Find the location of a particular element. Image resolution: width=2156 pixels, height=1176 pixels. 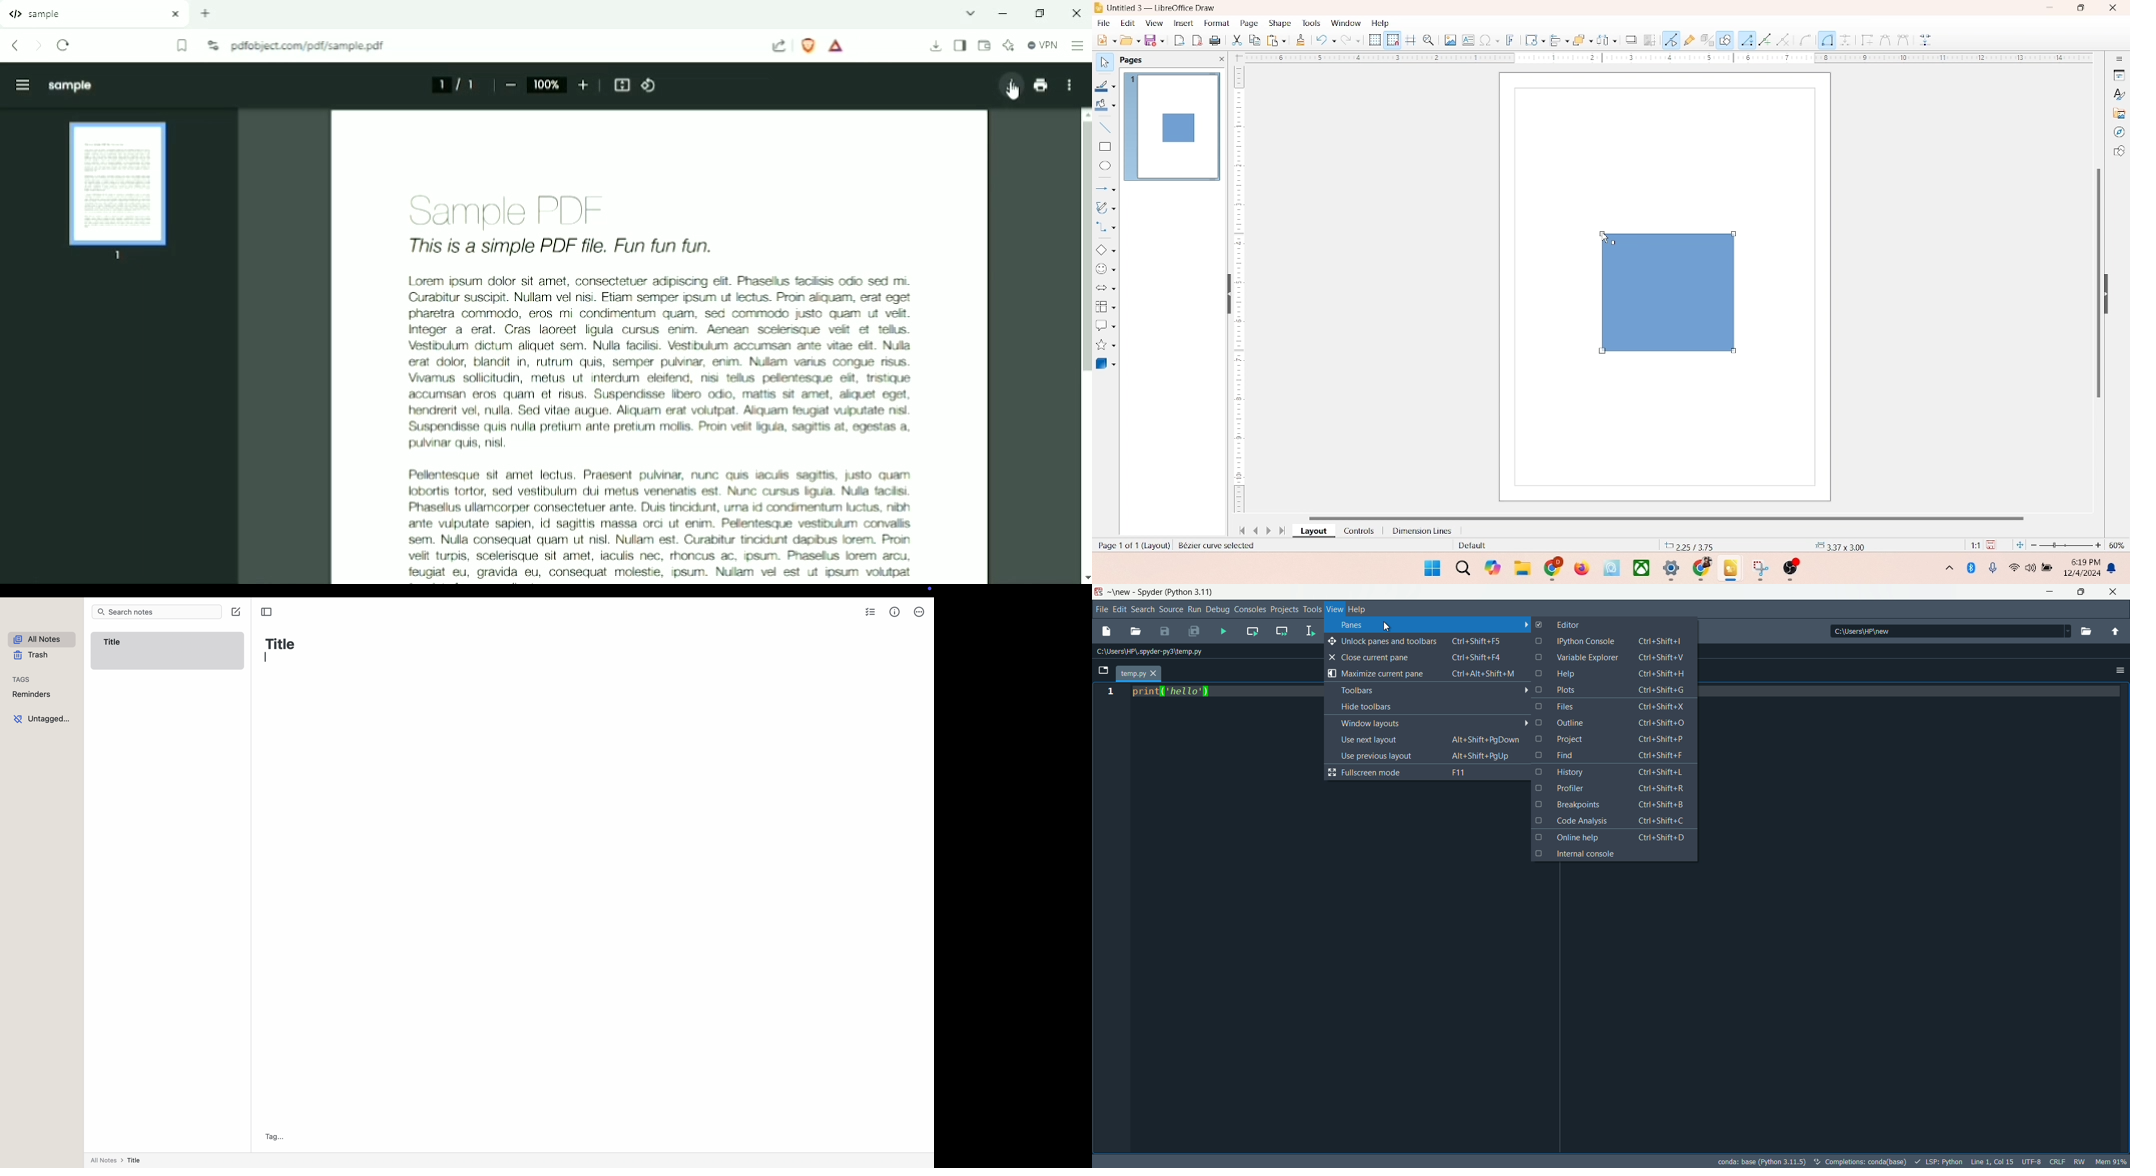

c:\users\hp\new is located at coordinates (1861, 631).